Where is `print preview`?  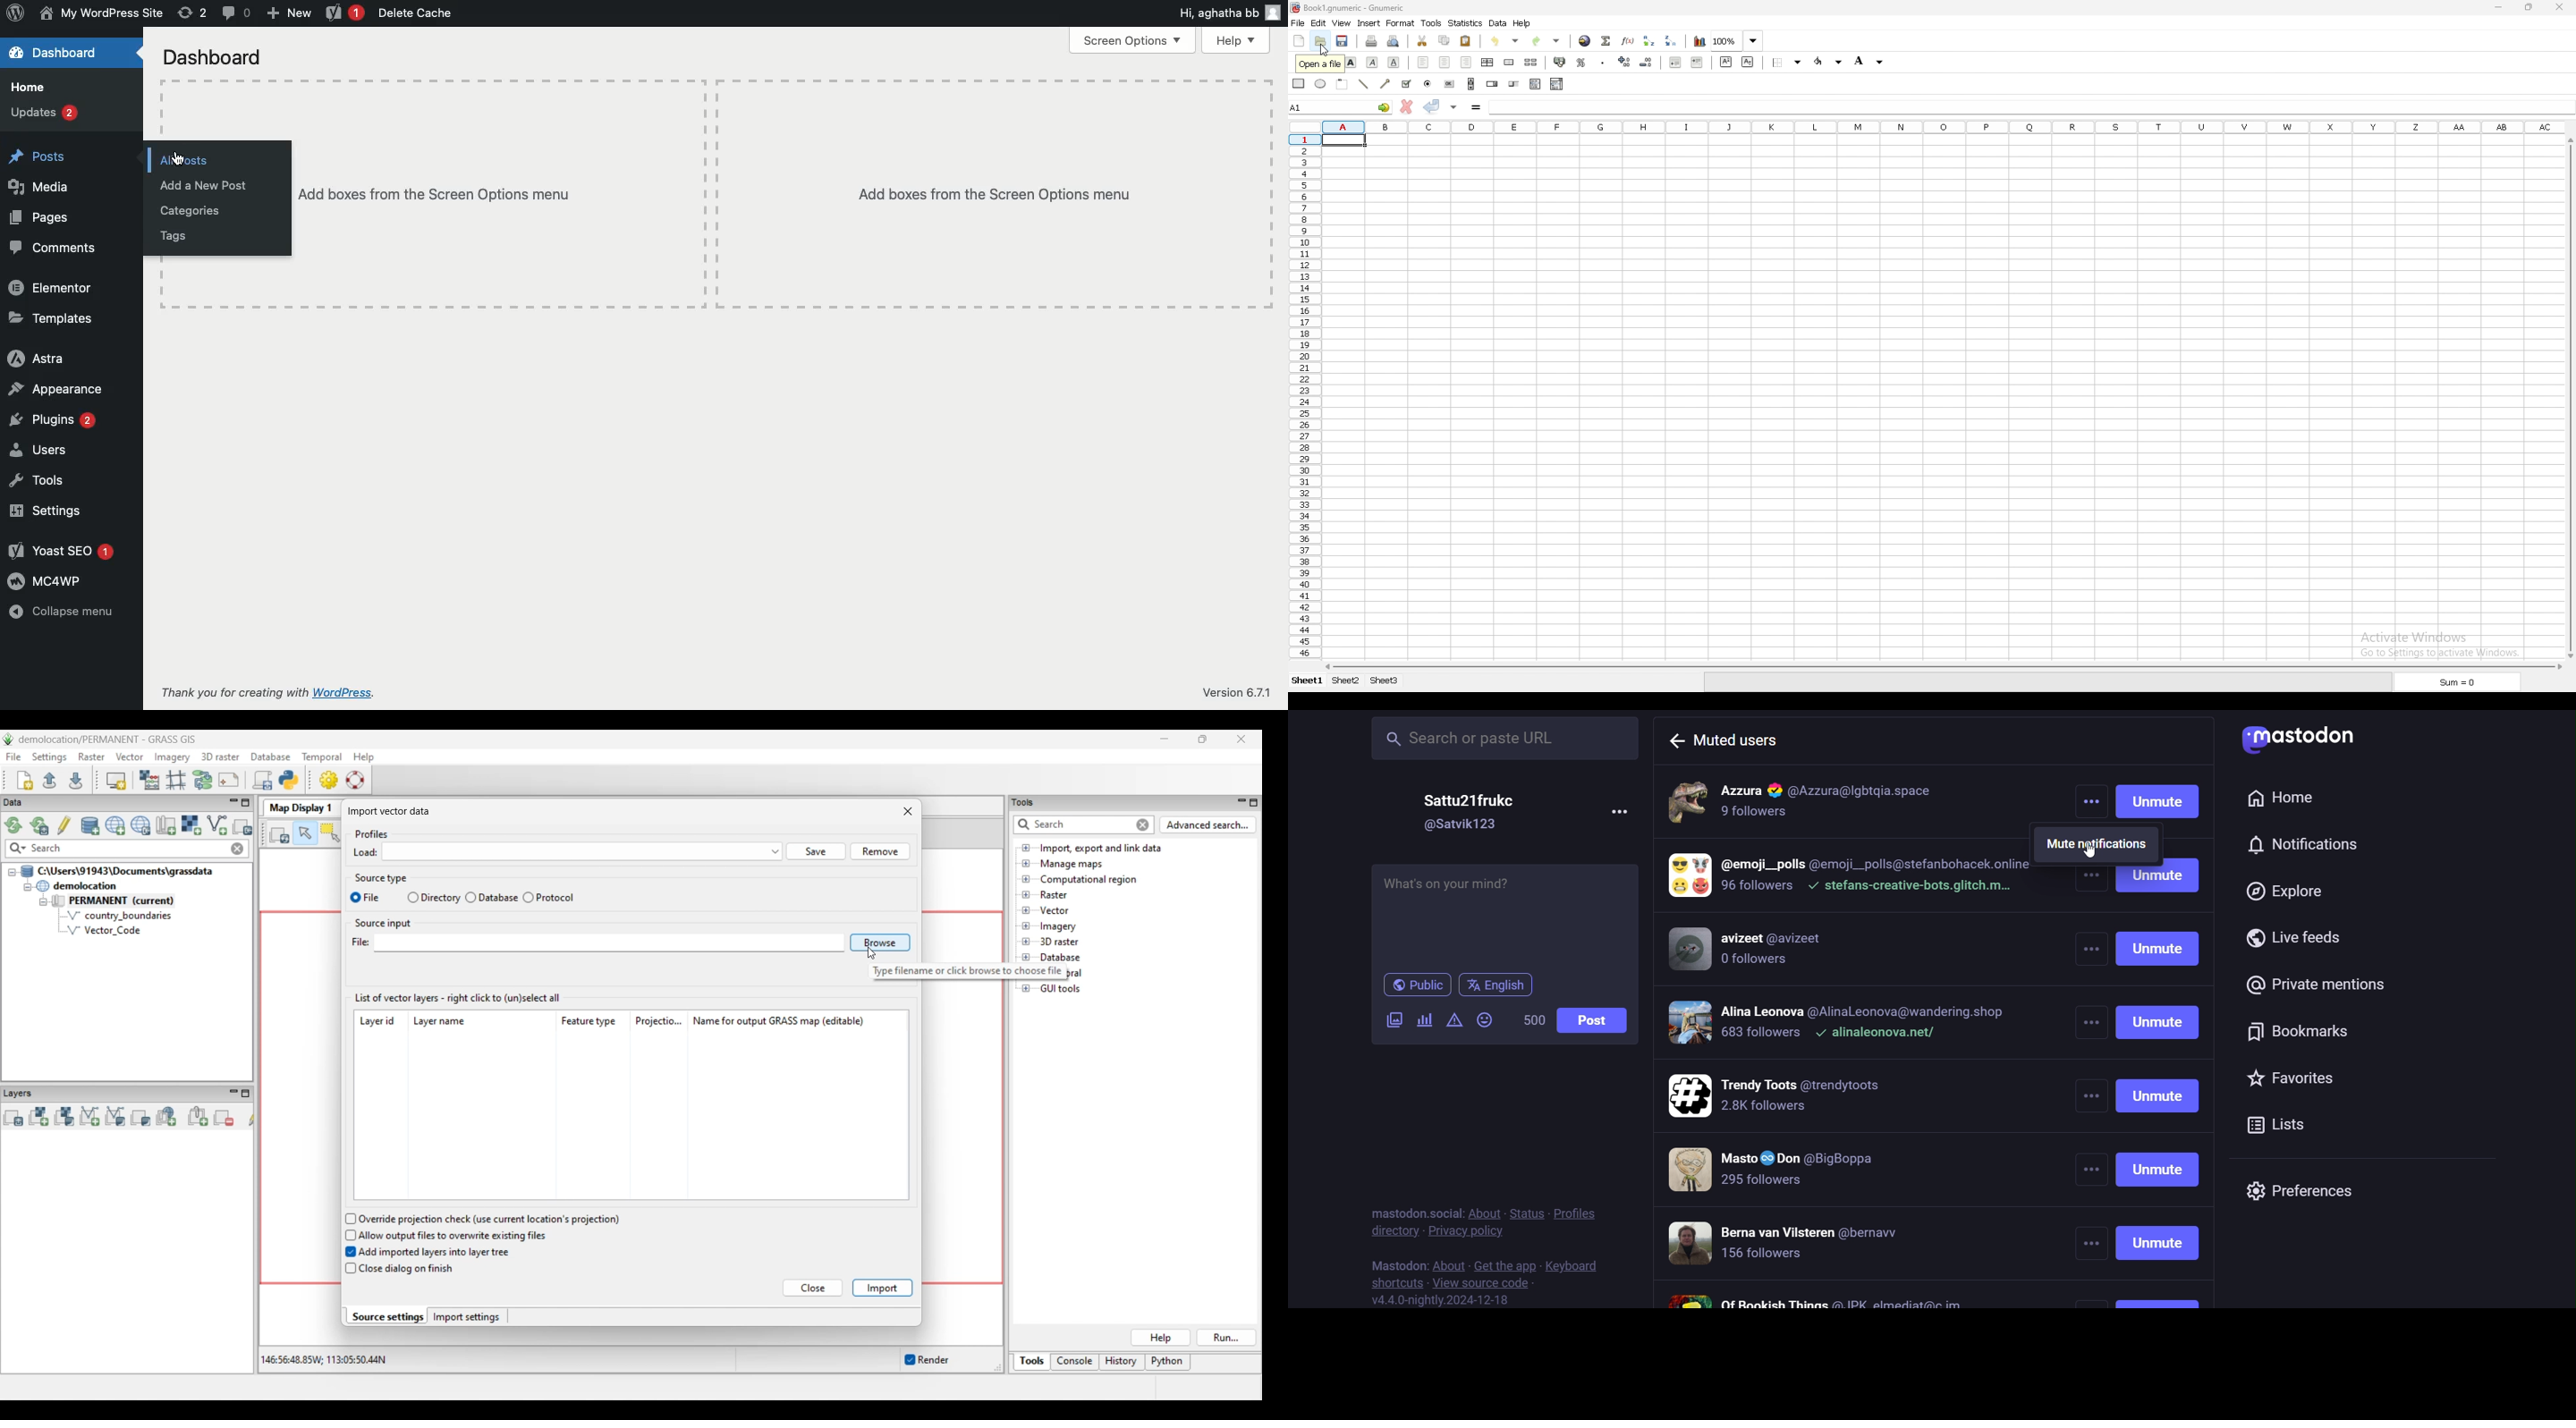
print preview is located at coordinates (1395, 42).